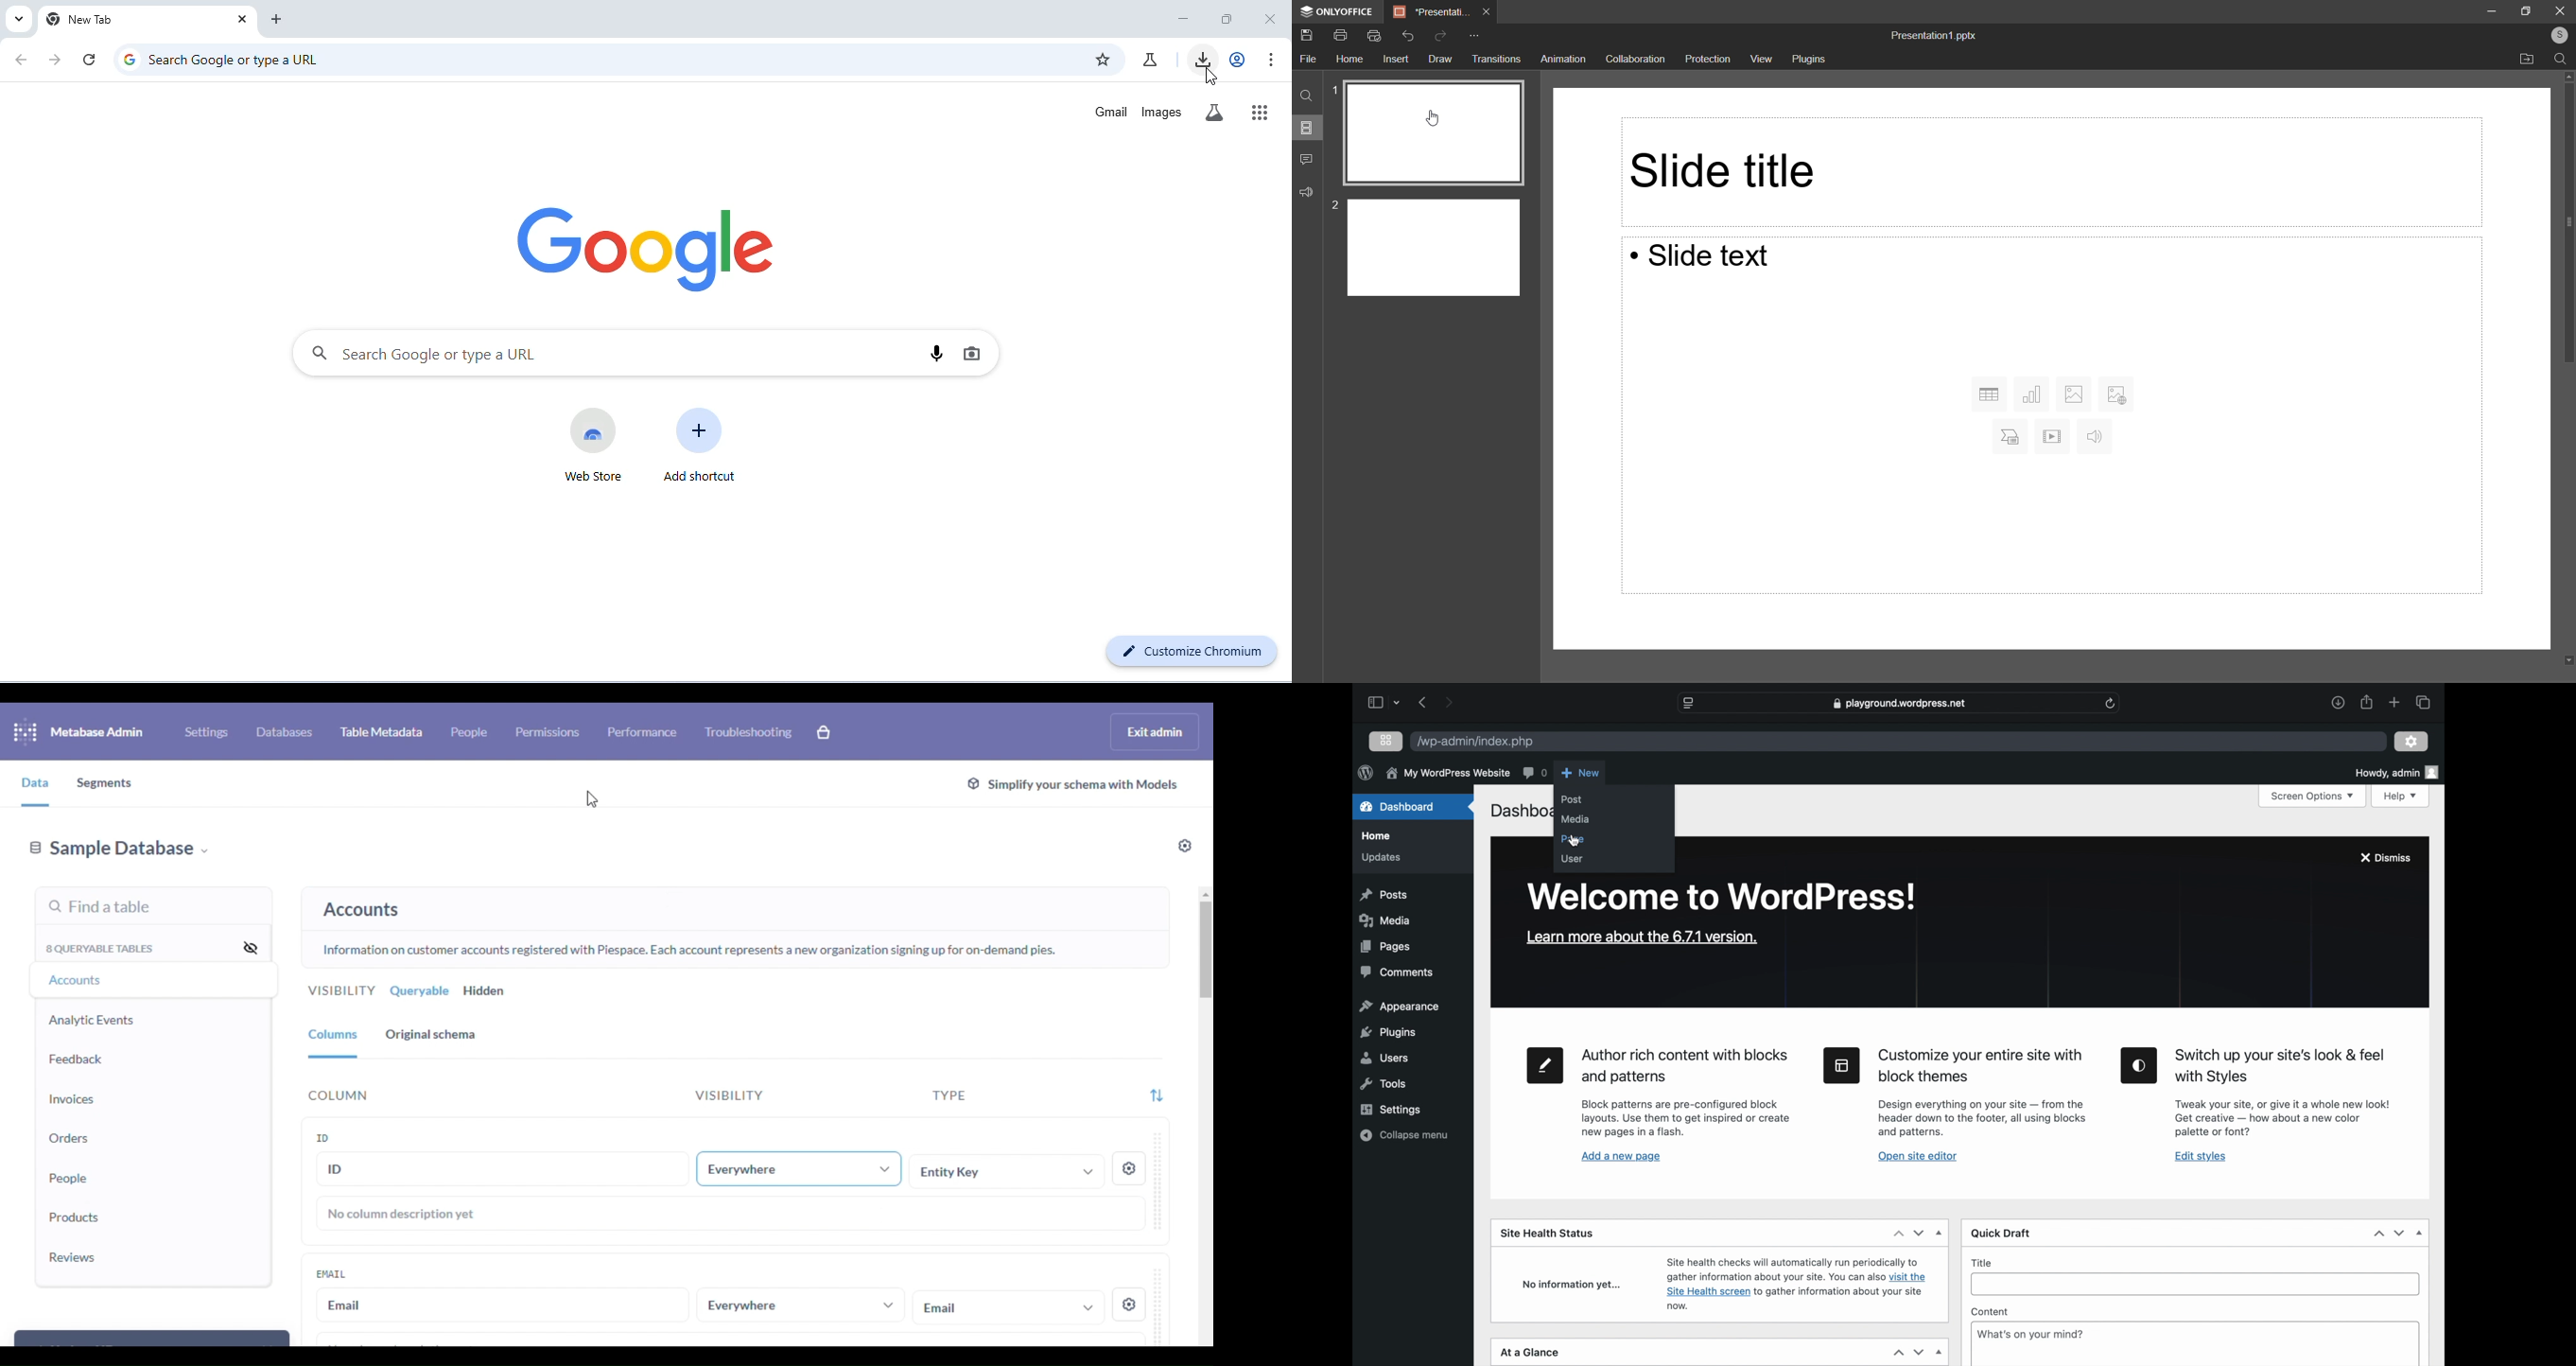  What do you see at coordinates (1385, 894) in the screenshot?
I see `posts` at bounding box center [1385, 894].